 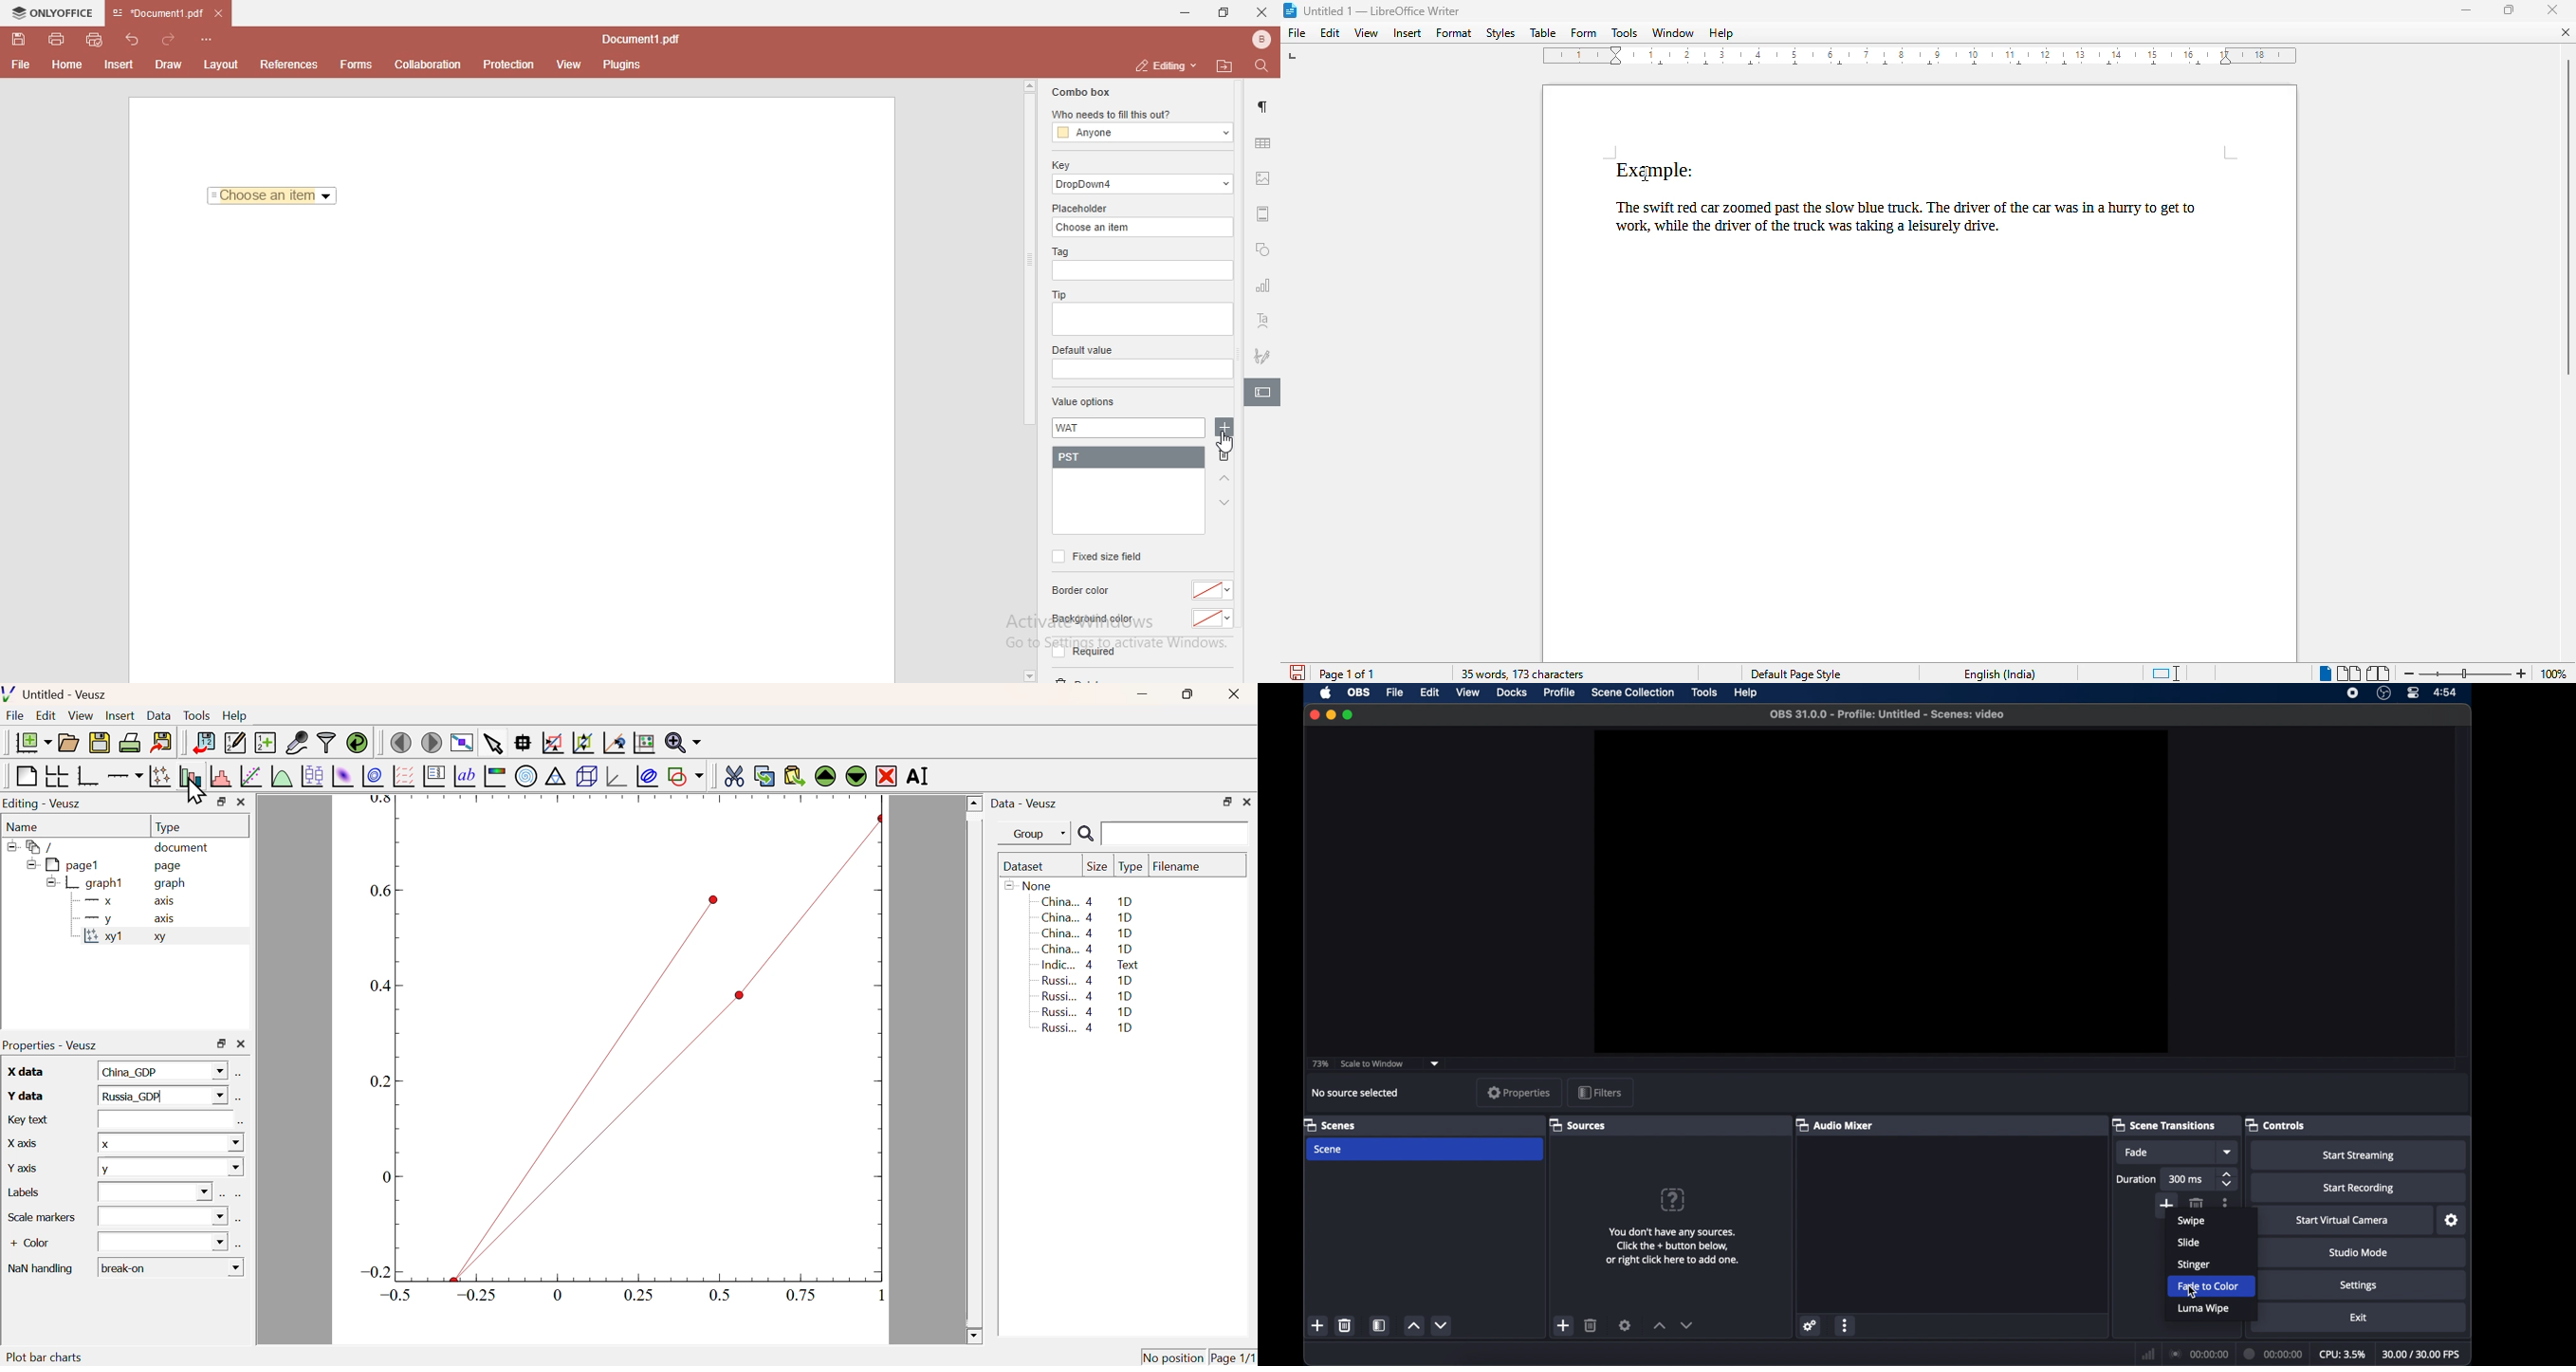 I want to click on bluetooth, so click(x=1257, y=39).